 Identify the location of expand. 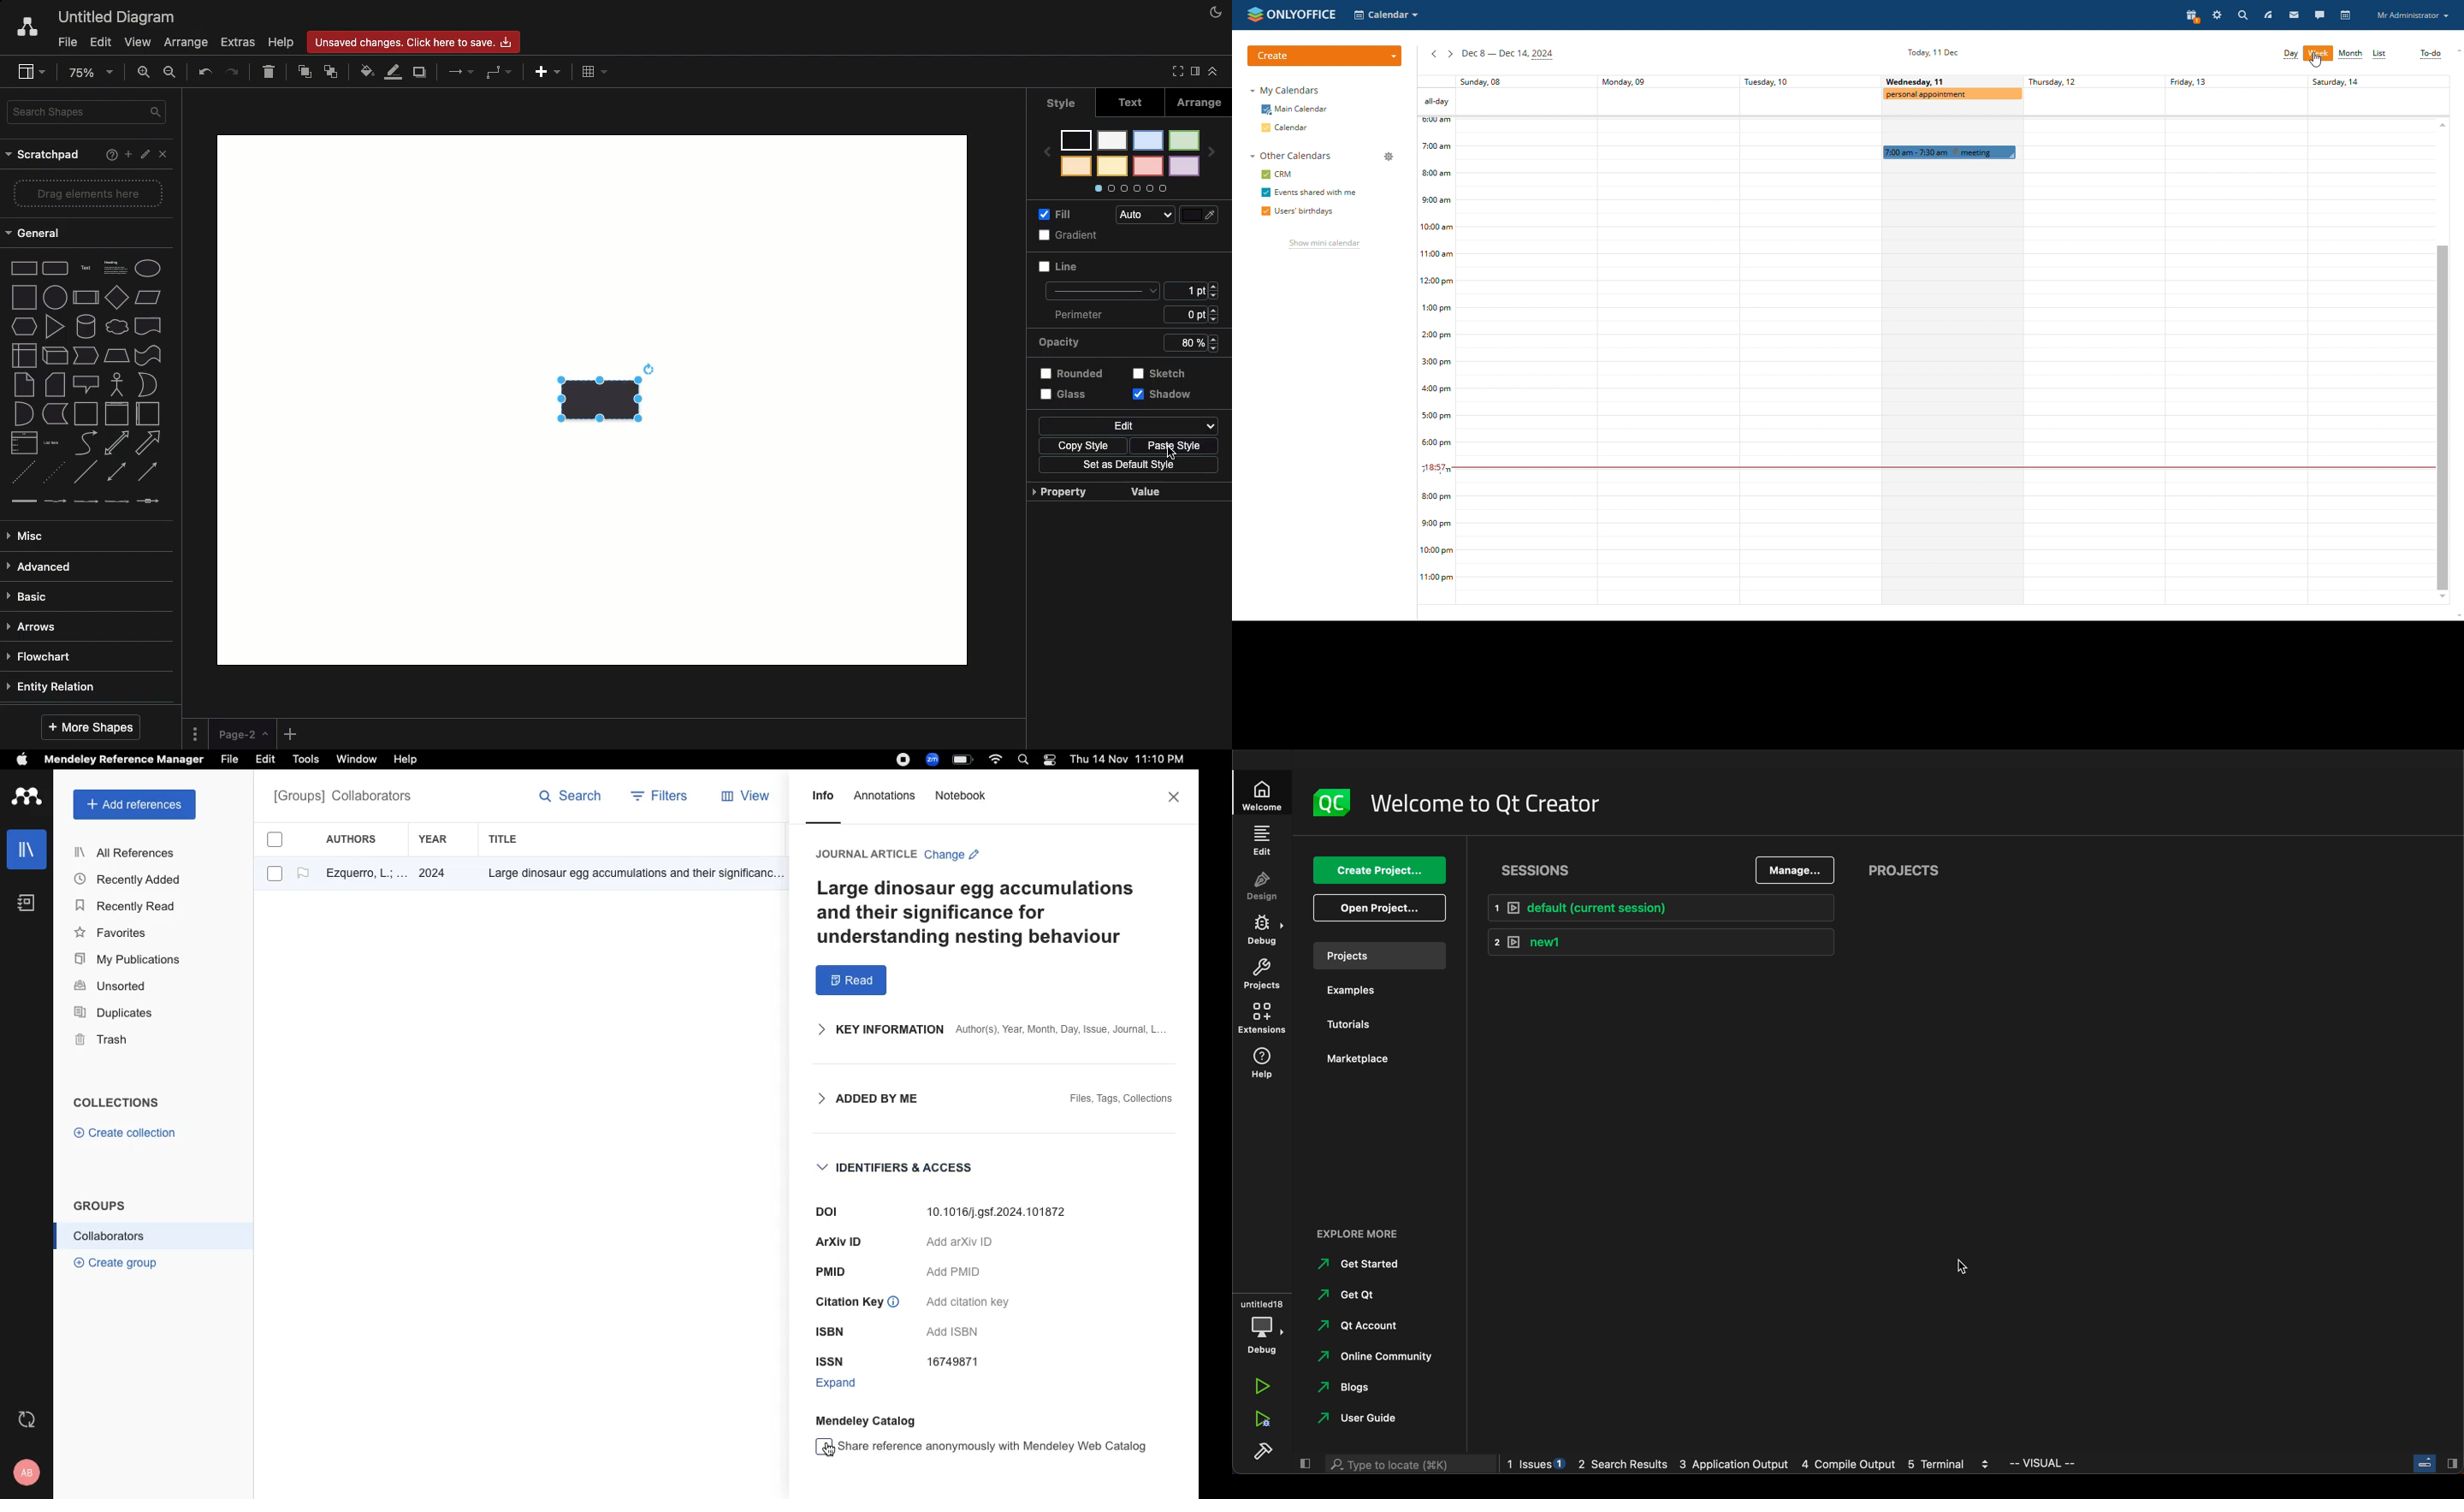
(837, 1383).